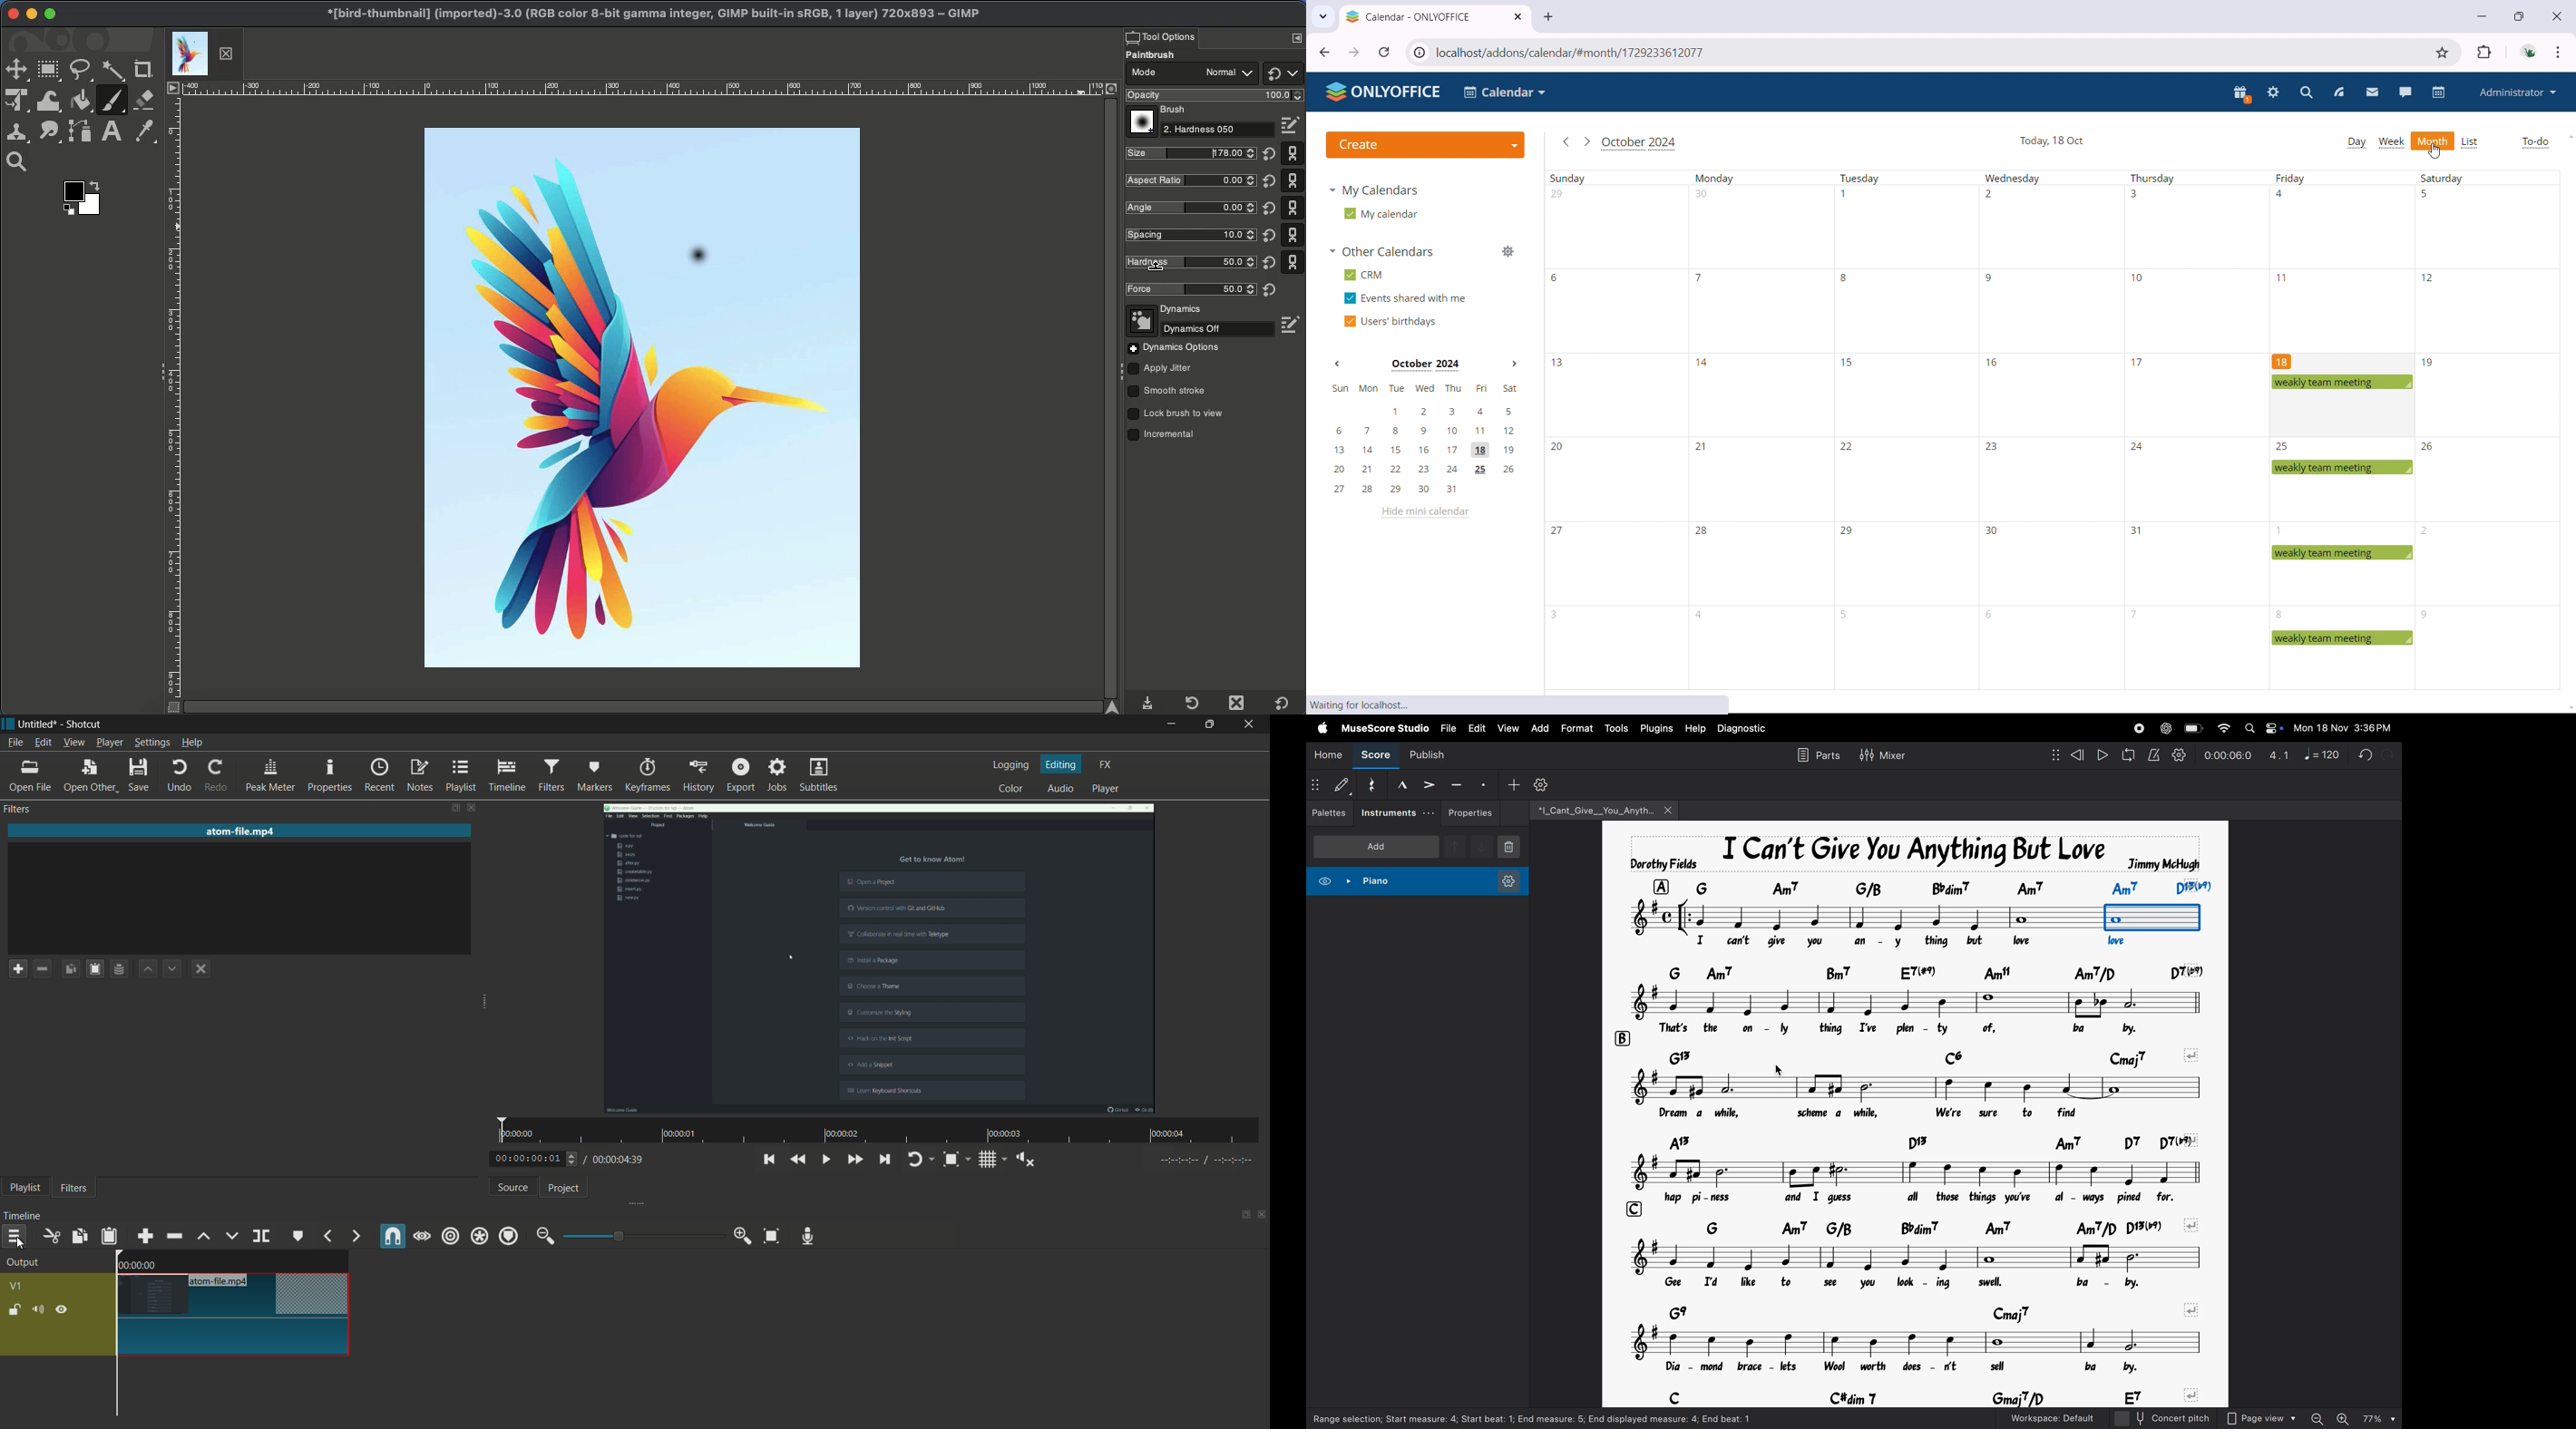  What do you see at coordinates (1615, 729) in the screenshot?
I see `tools` at bounding box center [1615, 729].